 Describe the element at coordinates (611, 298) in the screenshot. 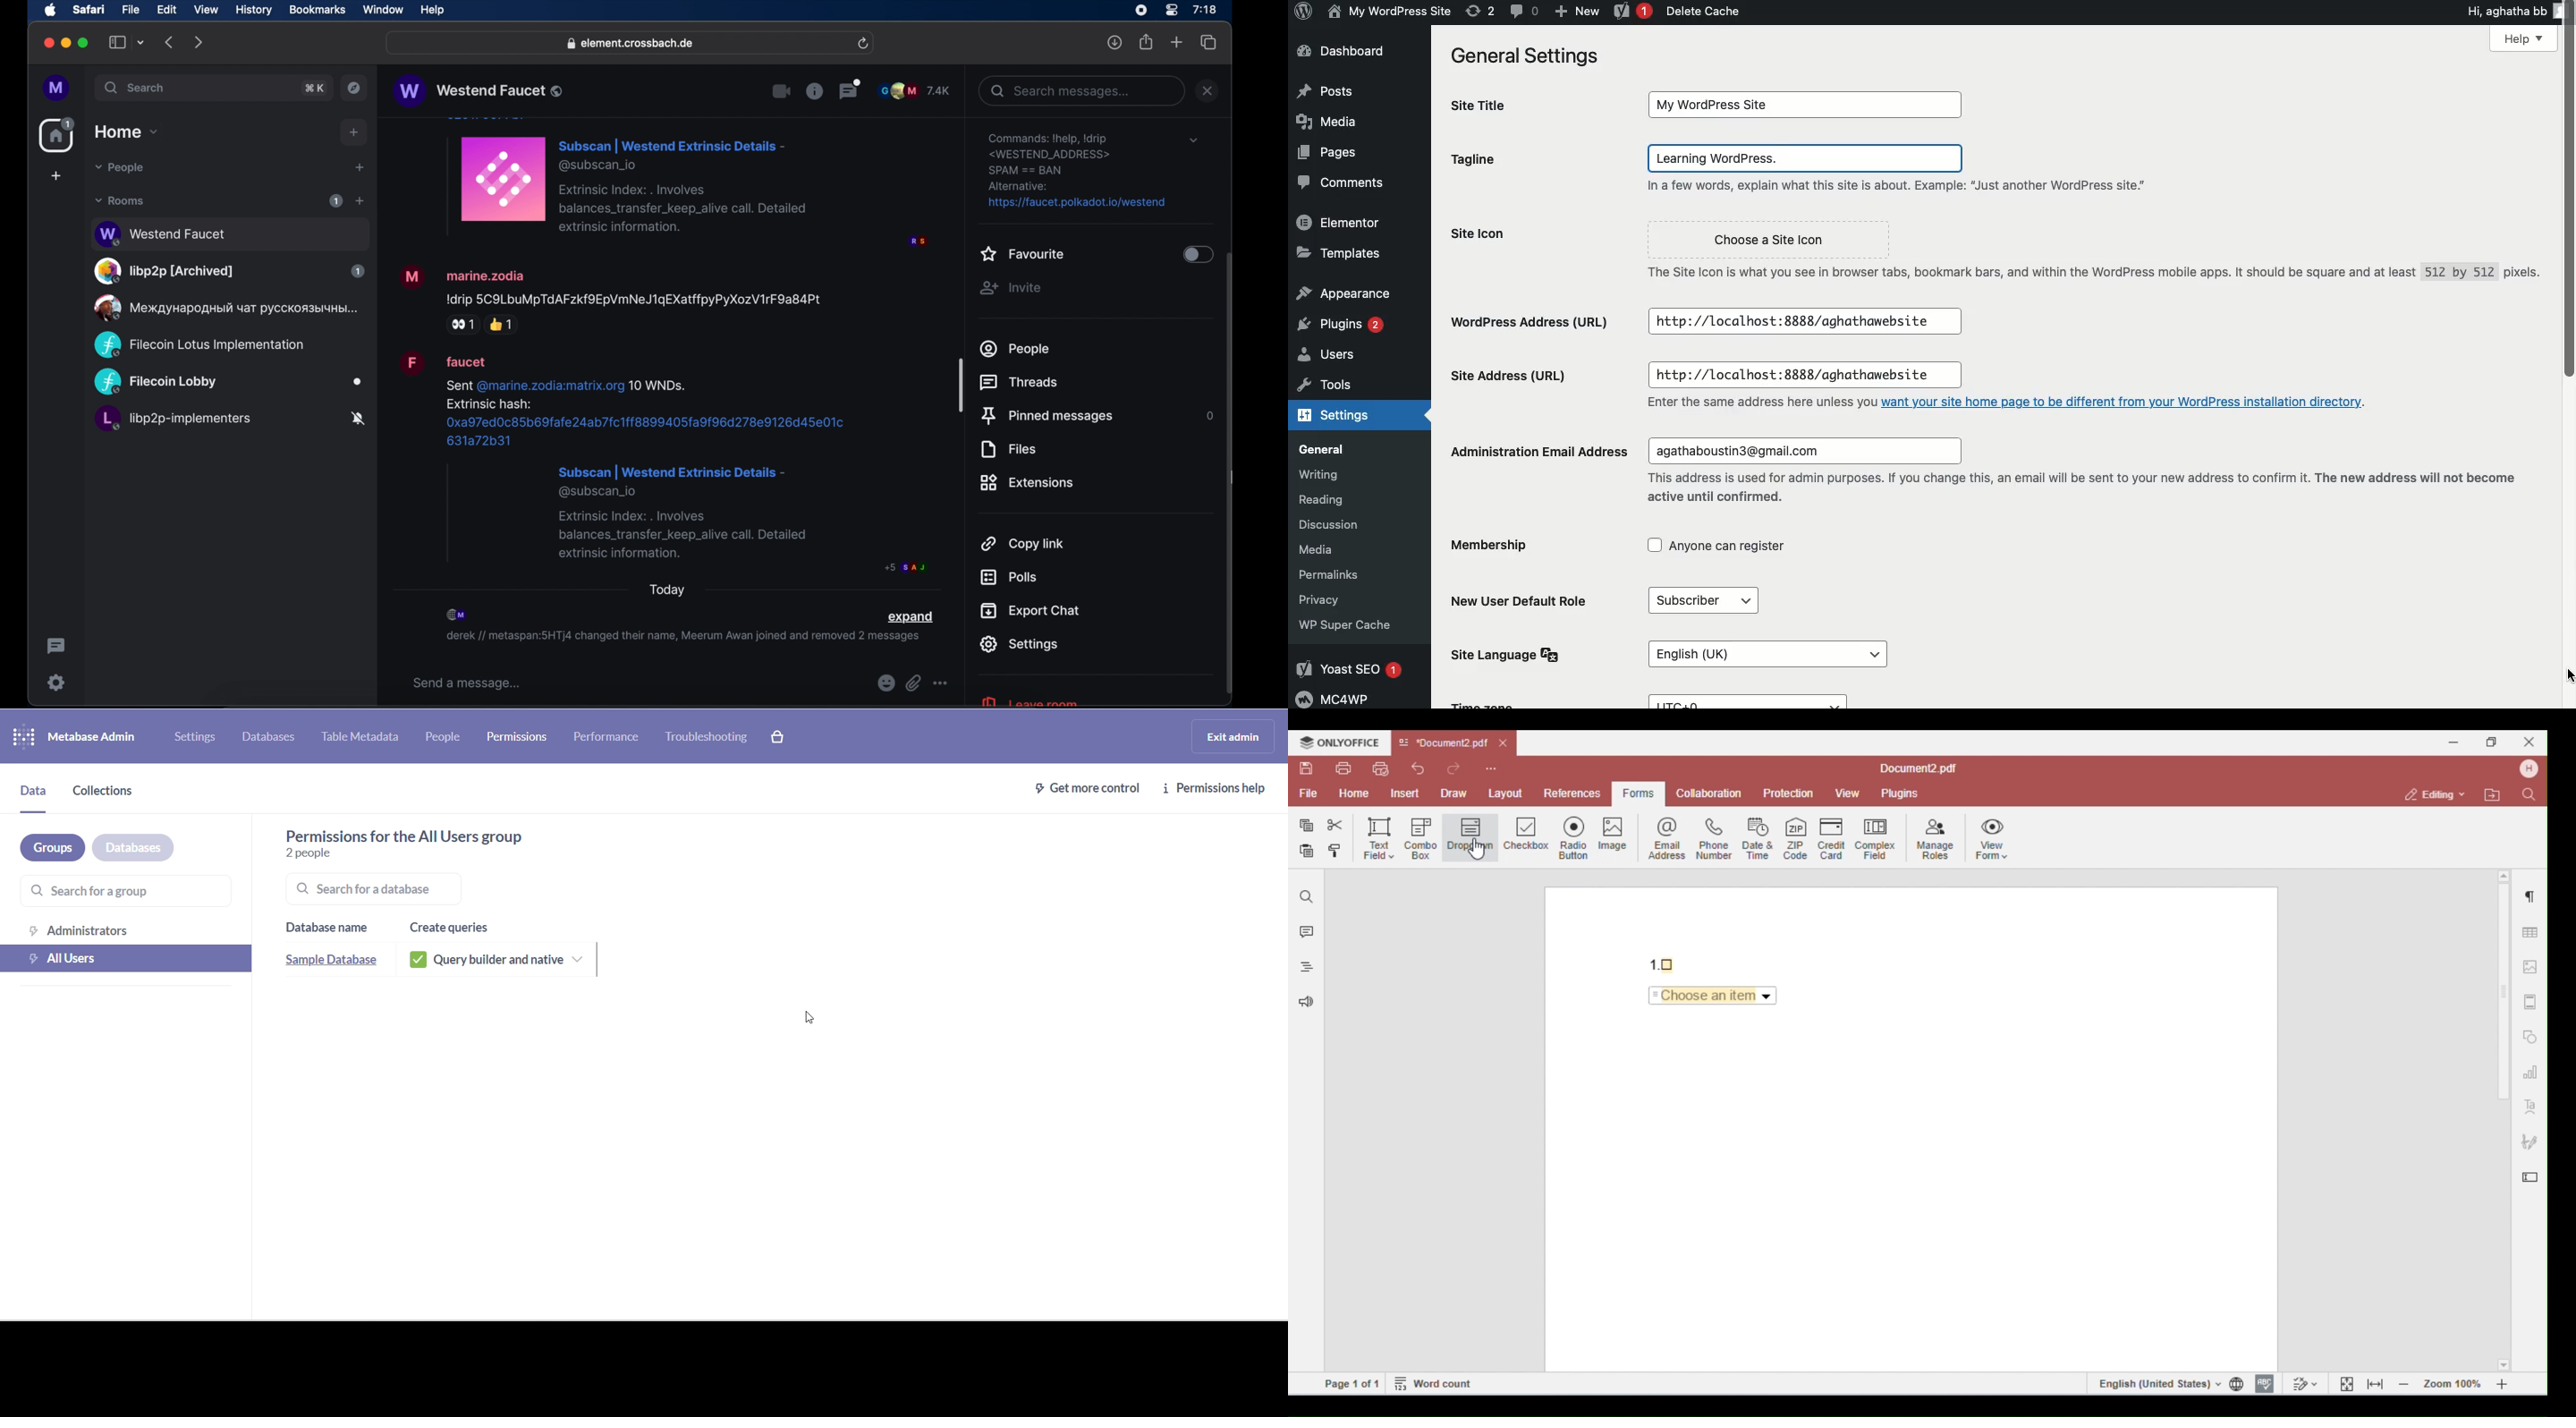

I see `message` at that location.